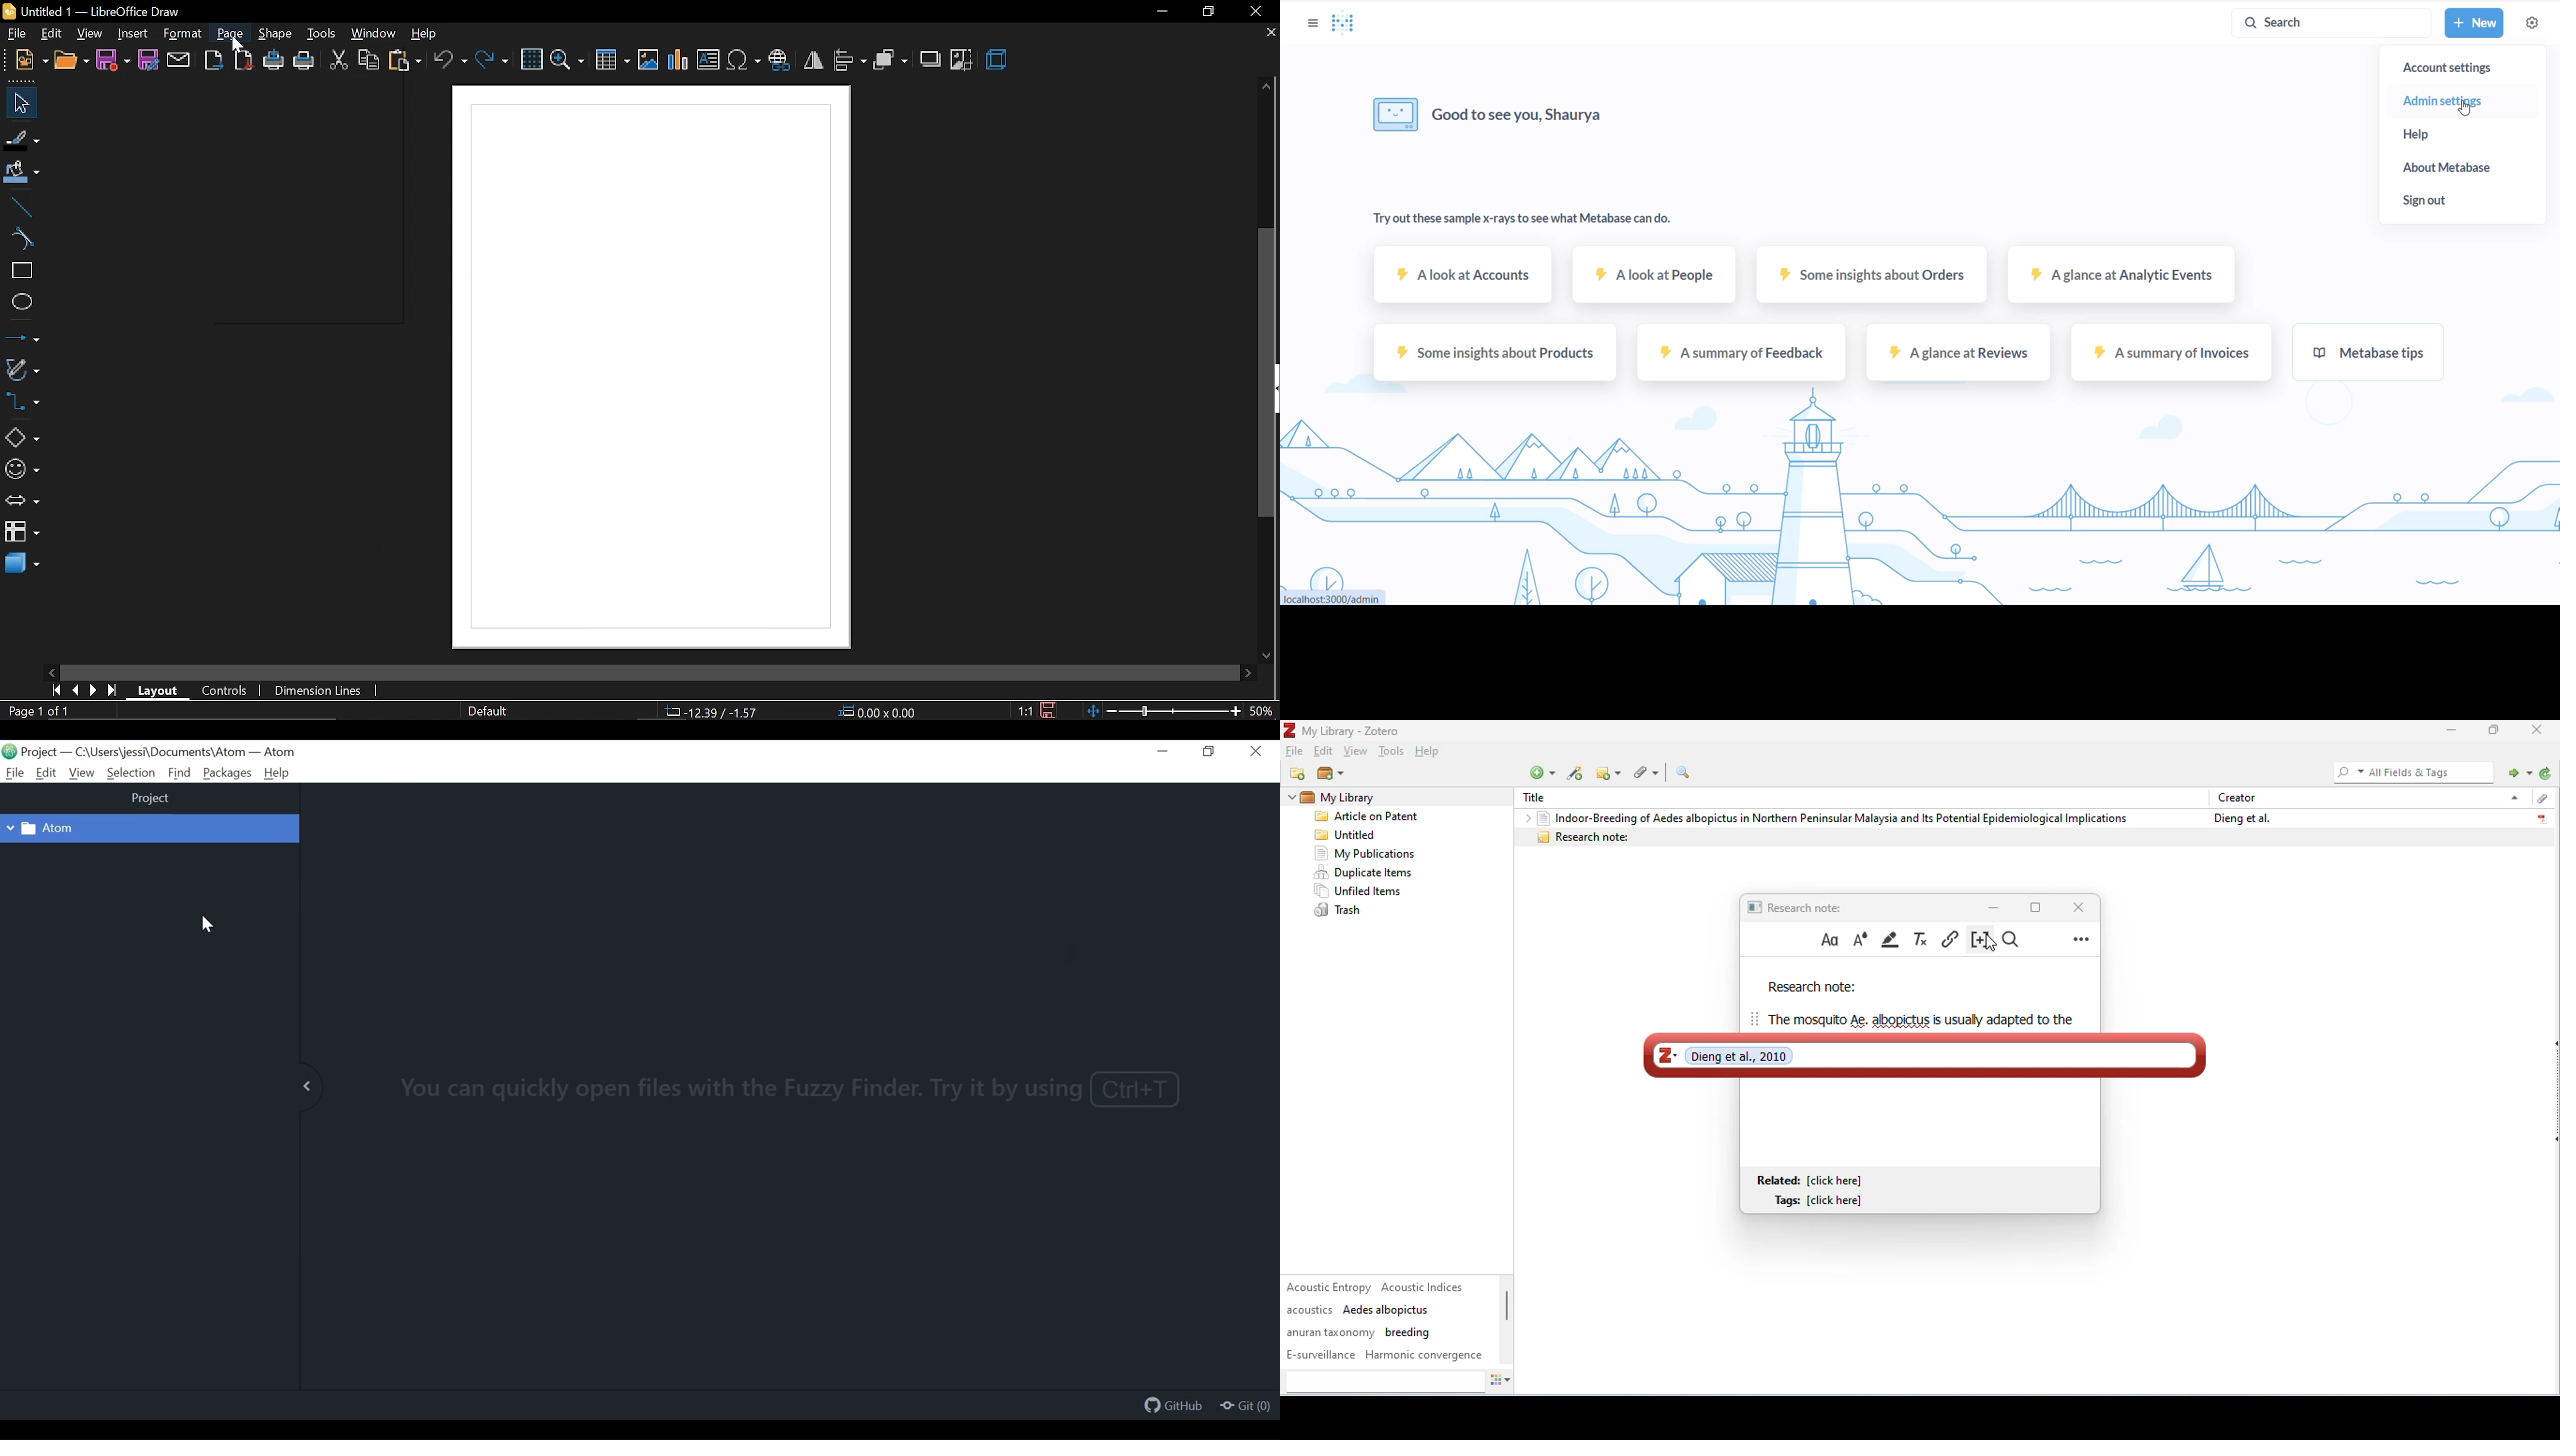 Image resolution: width=2576 pixels, height=1456 pixels. What do you see at coordinates (1341, 911) in the screenshot?
I see `trash` at bounding box center [1341, 911].